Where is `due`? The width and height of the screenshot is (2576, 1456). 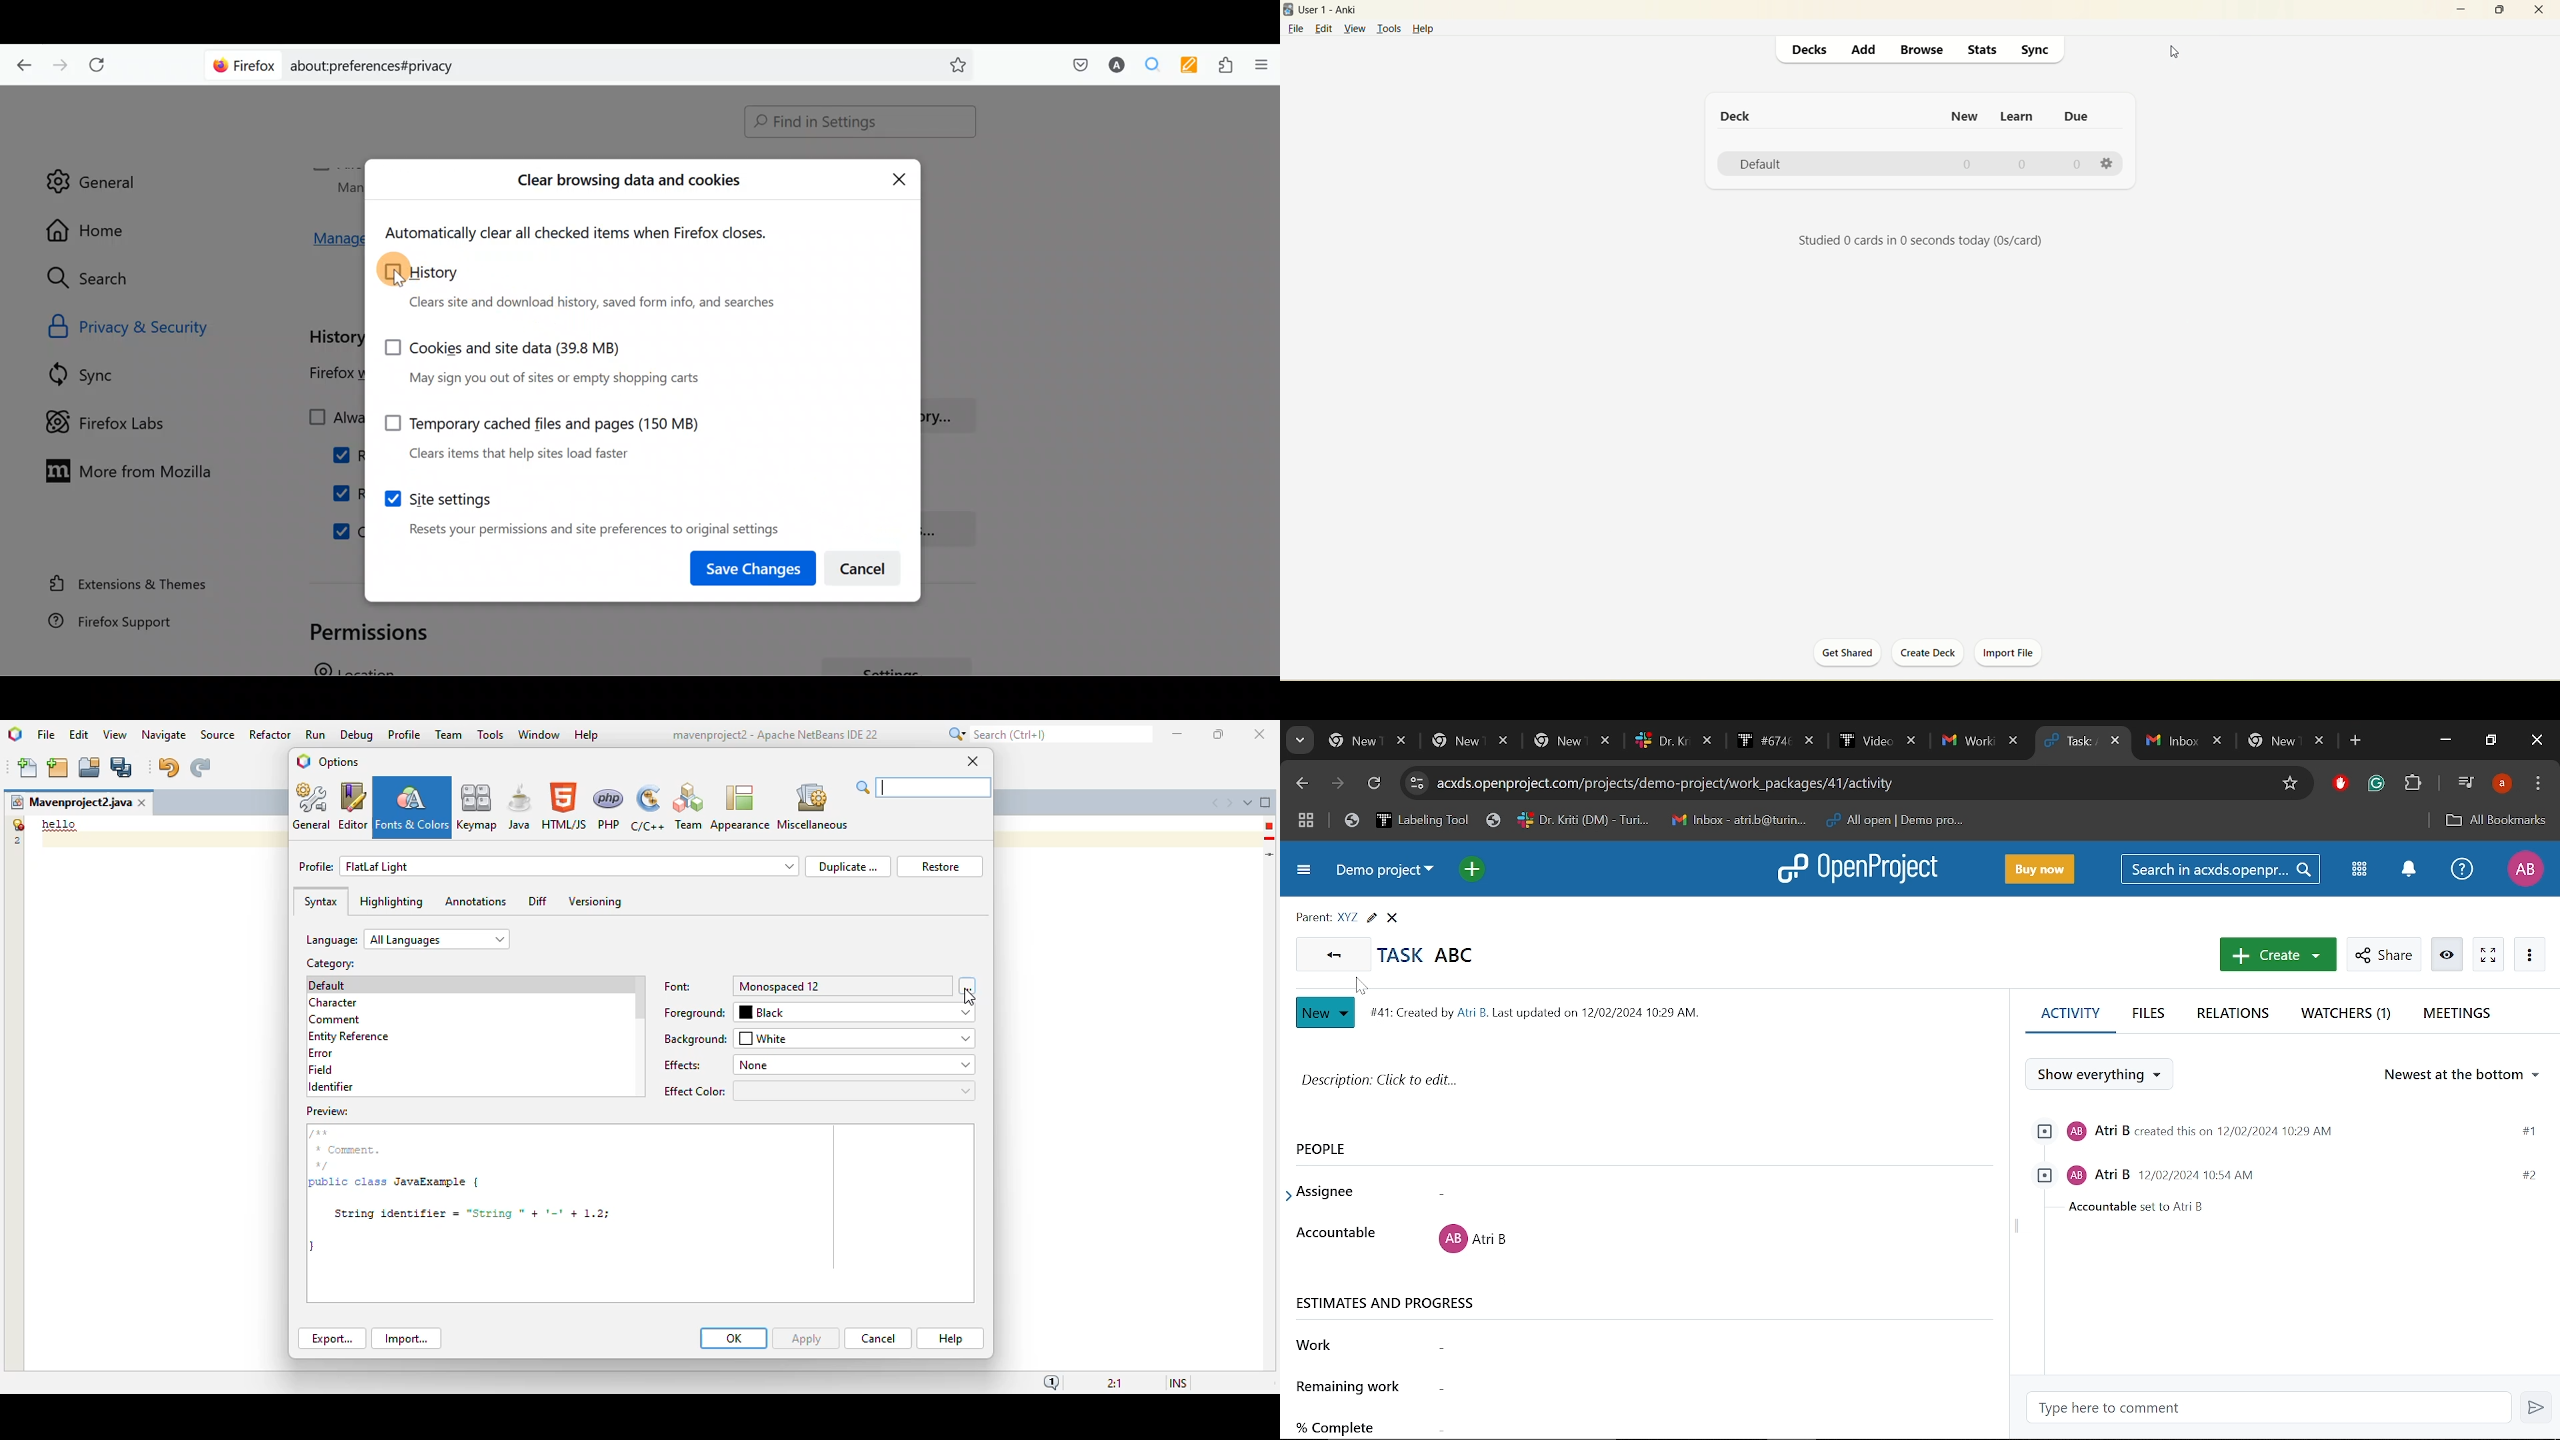
due is located at coordinates (2075, 116).